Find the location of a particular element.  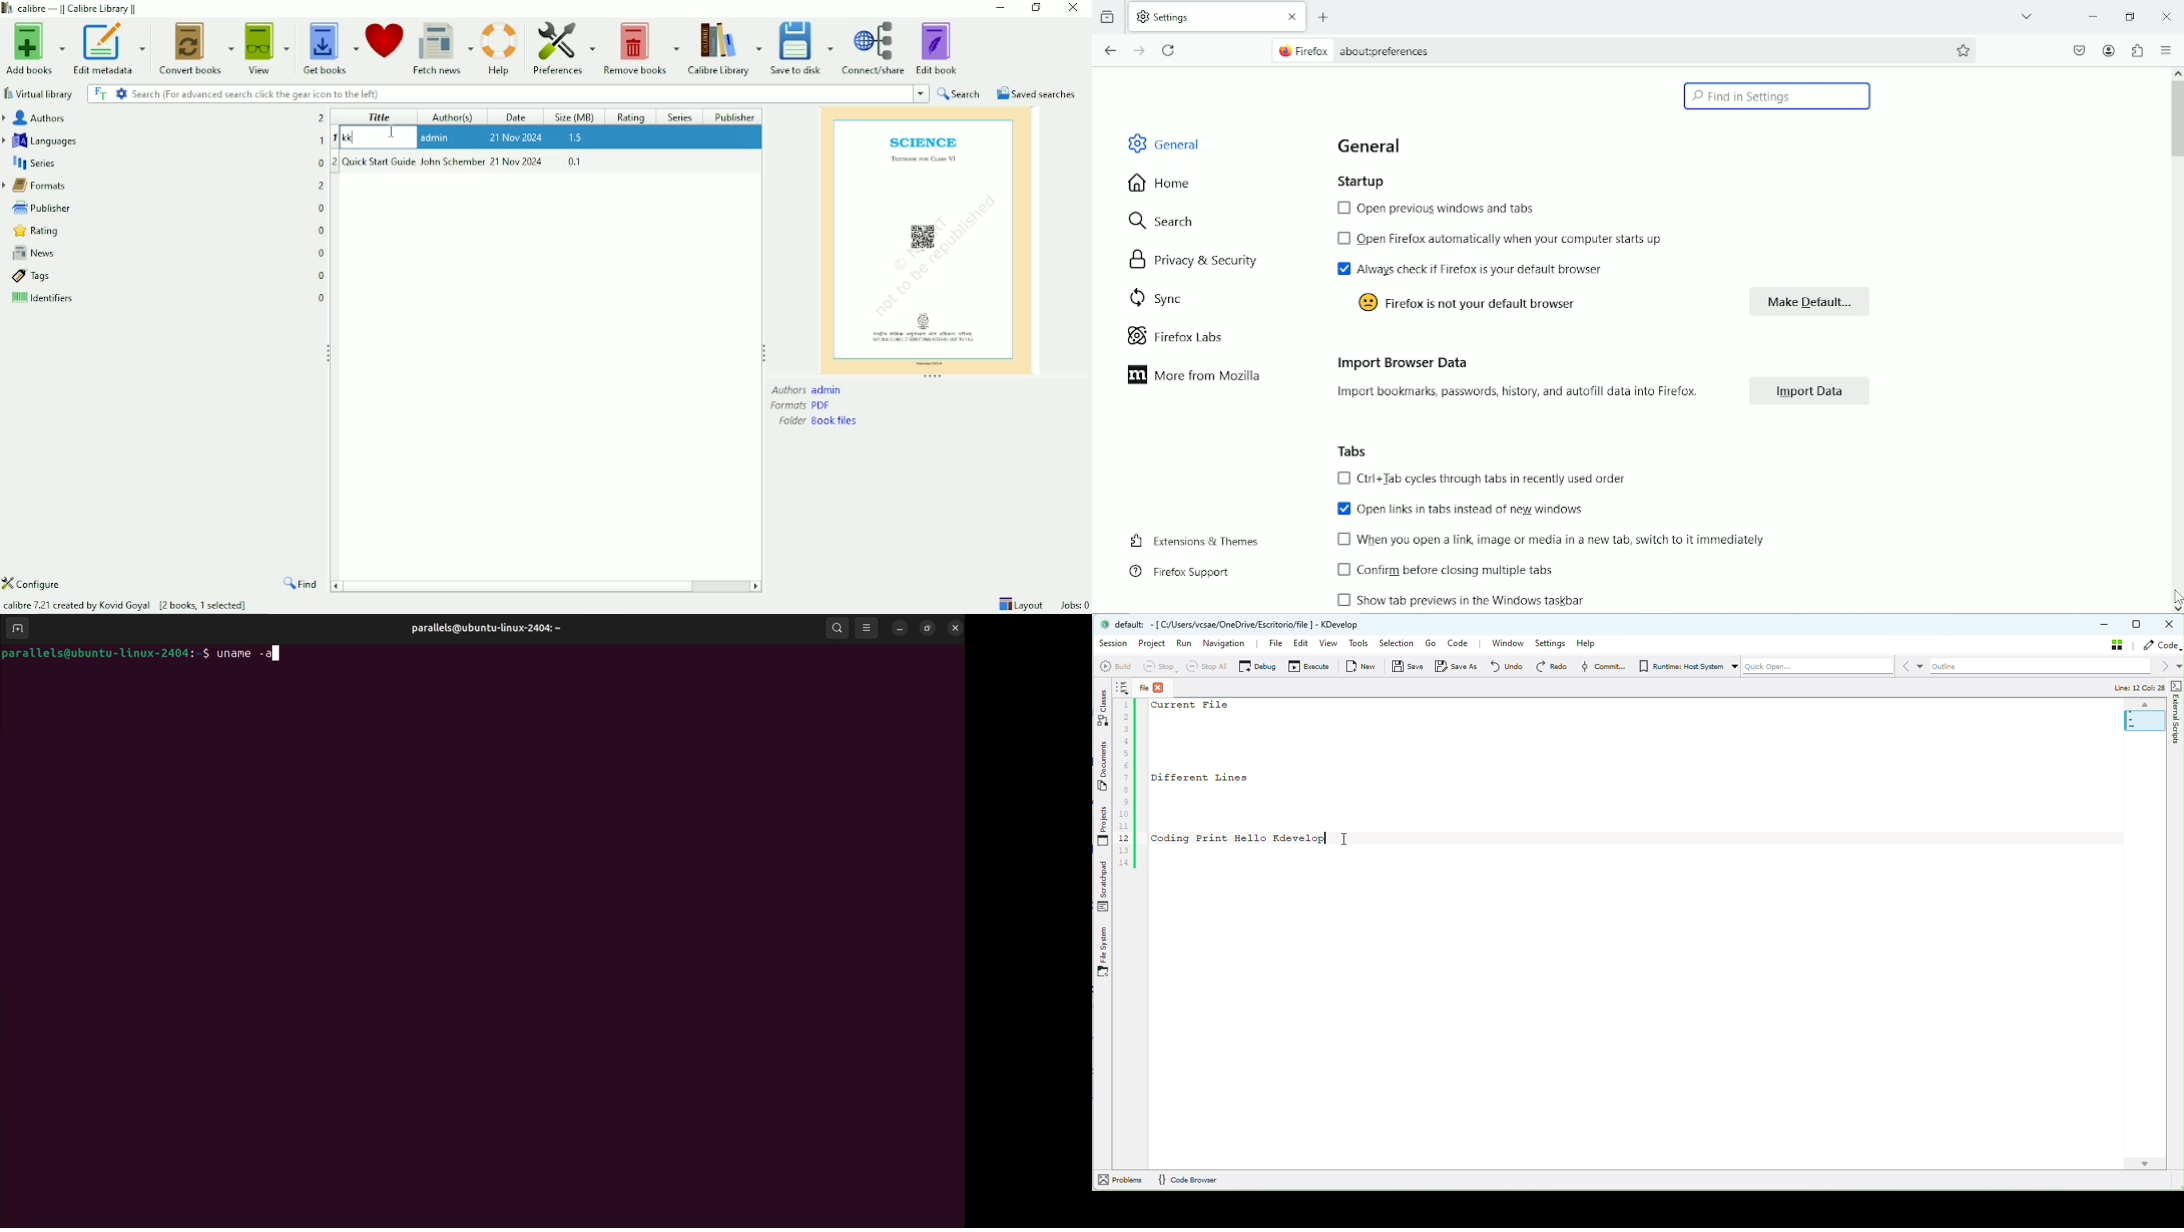

News is located at coordinates (30, 254).